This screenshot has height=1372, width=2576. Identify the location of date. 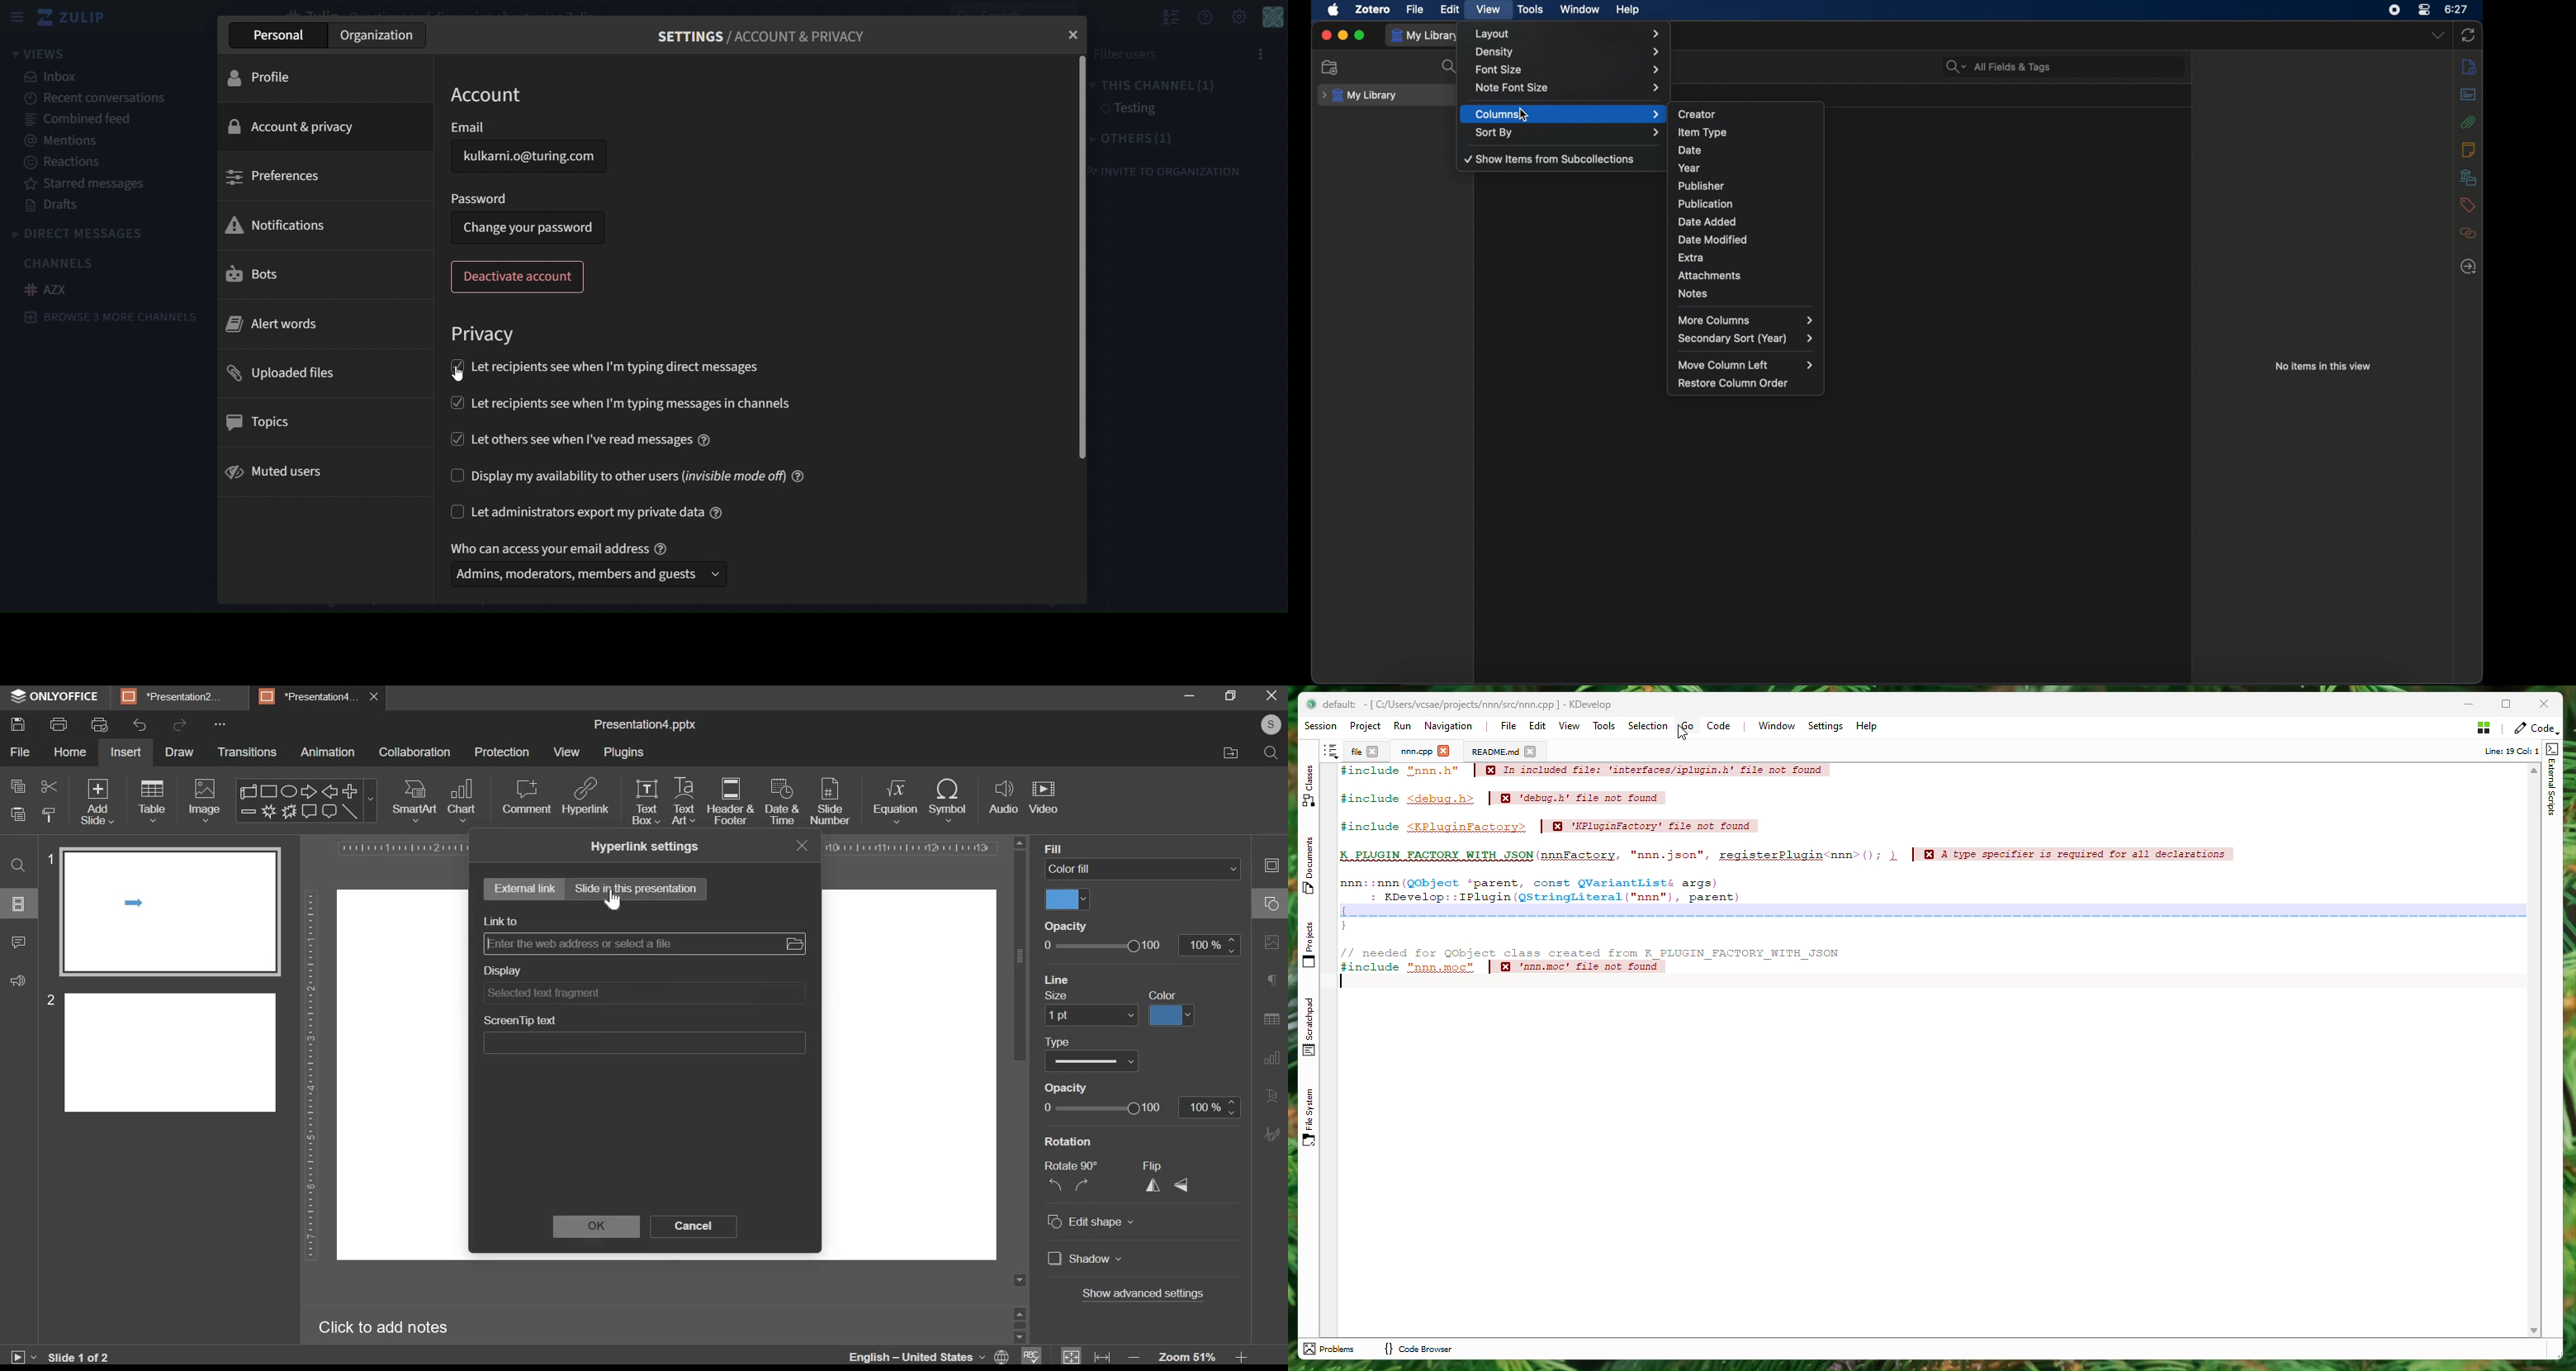
(1691, 150).